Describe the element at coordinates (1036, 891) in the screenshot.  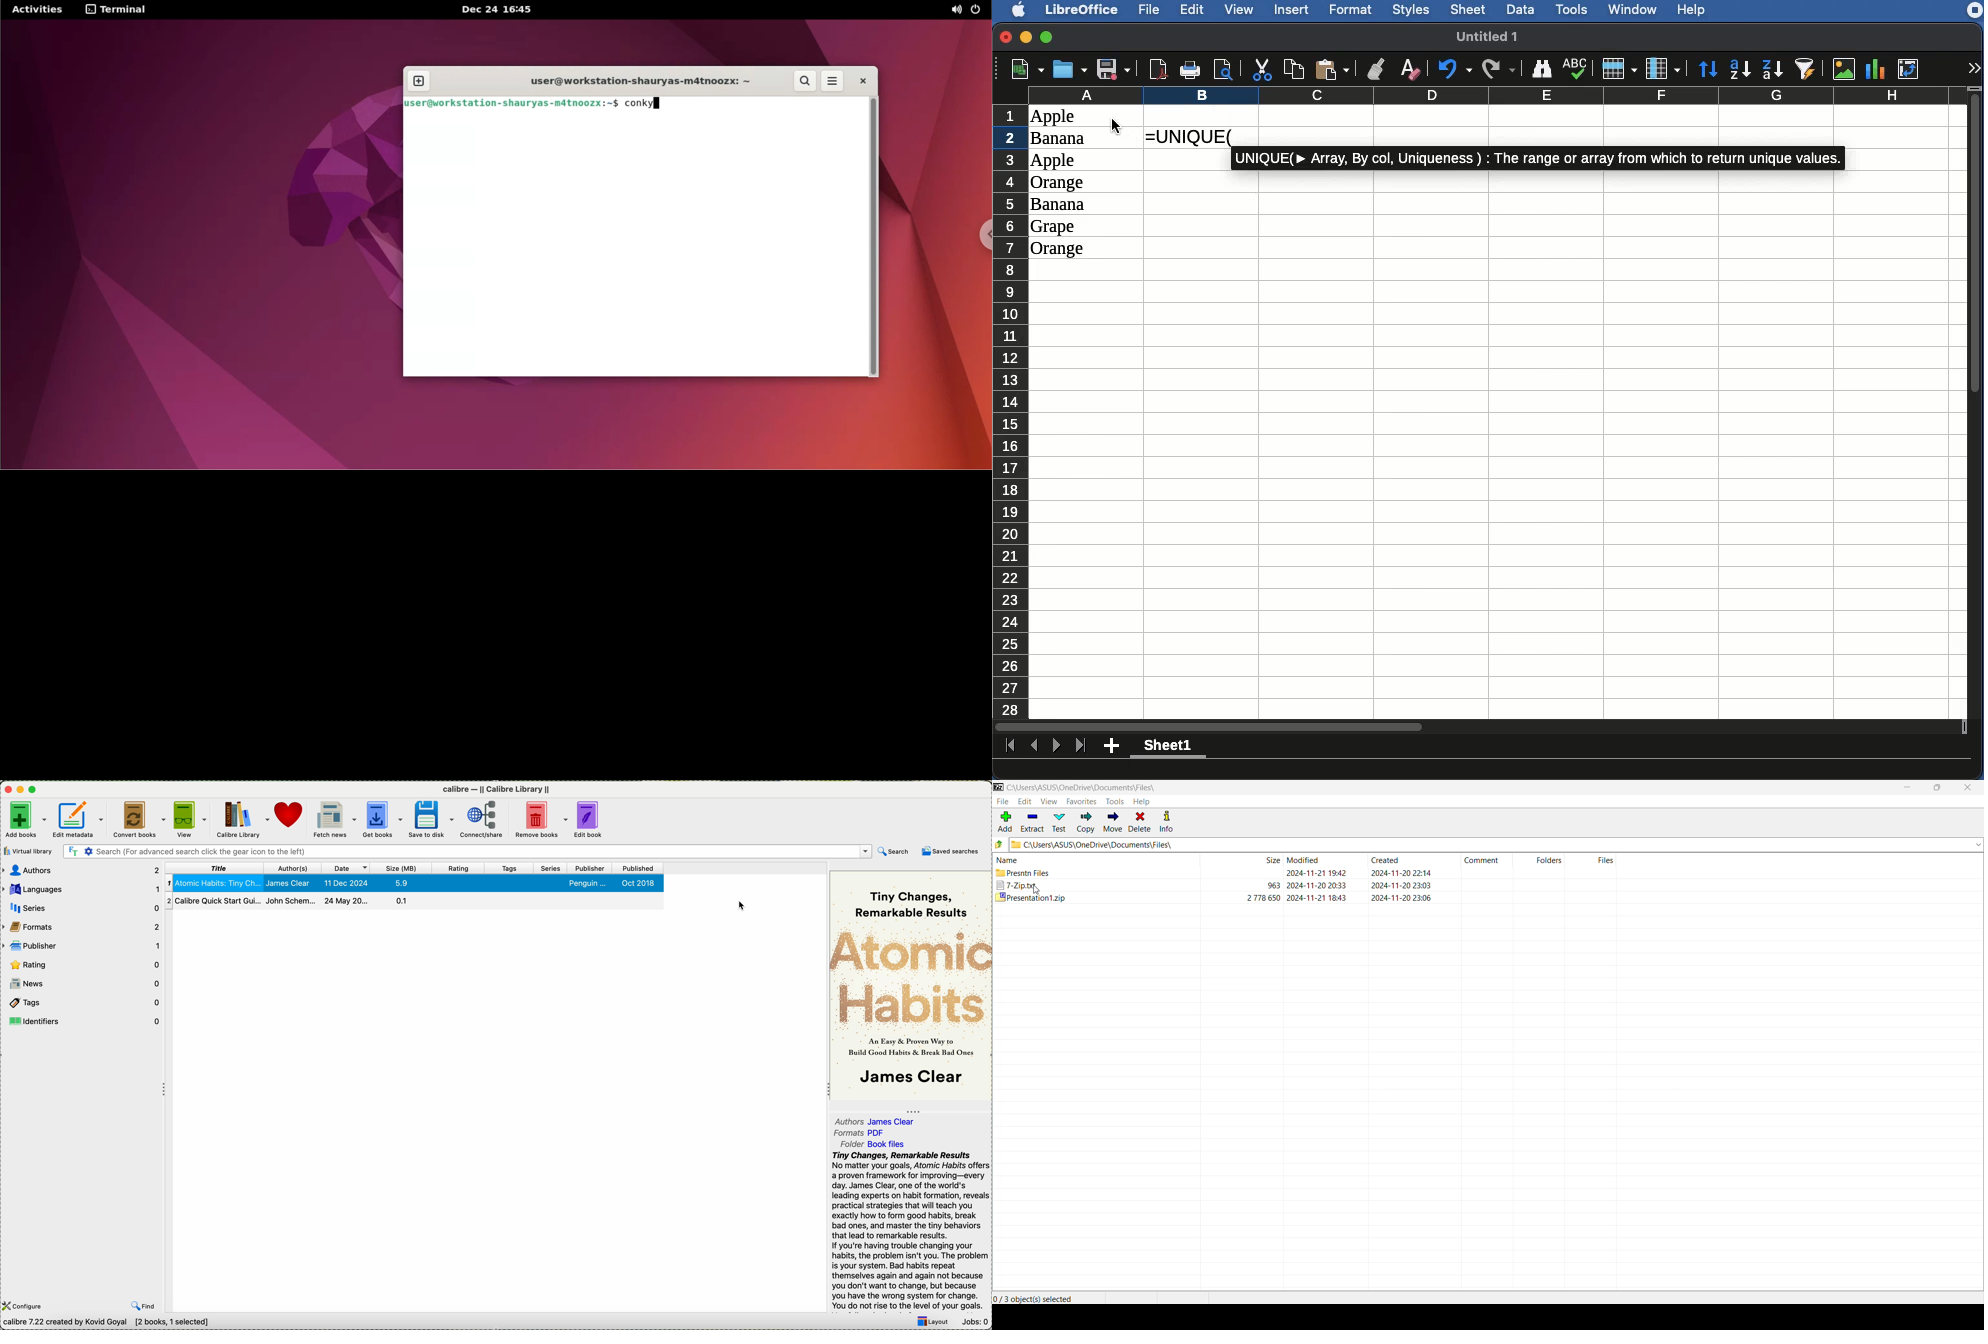
I see `cursor` at that location.